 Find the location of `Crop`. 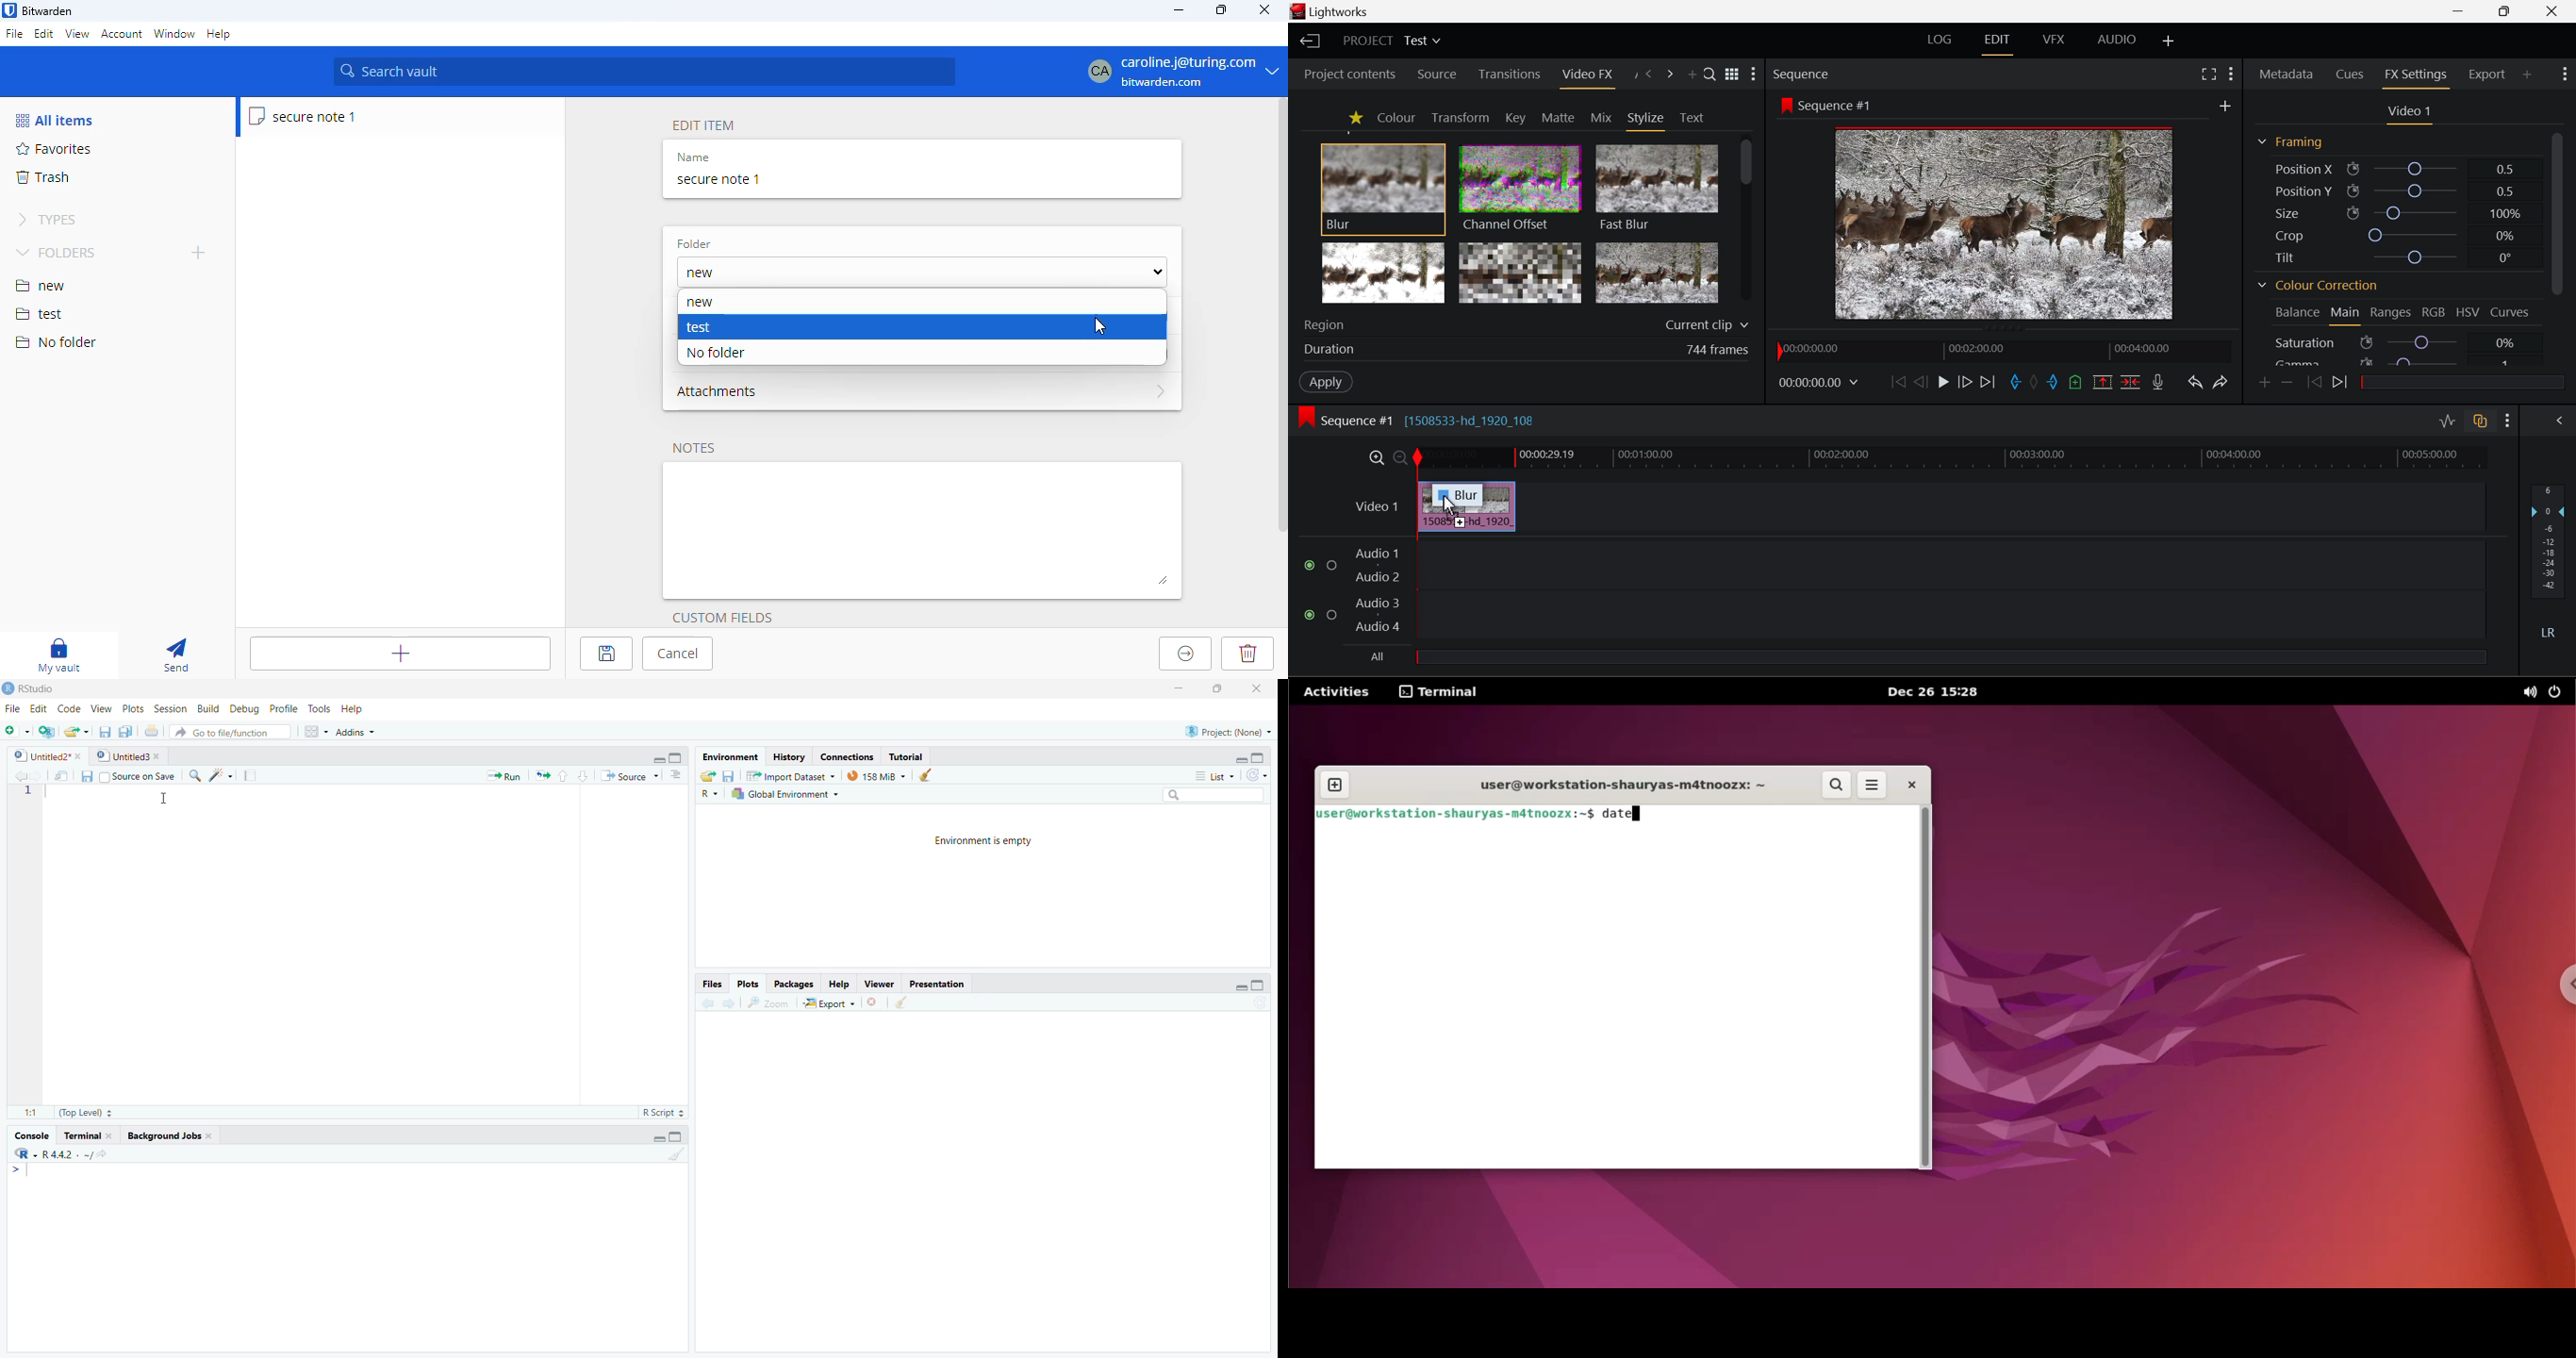

Crop is located at coordinates (2394, 233).